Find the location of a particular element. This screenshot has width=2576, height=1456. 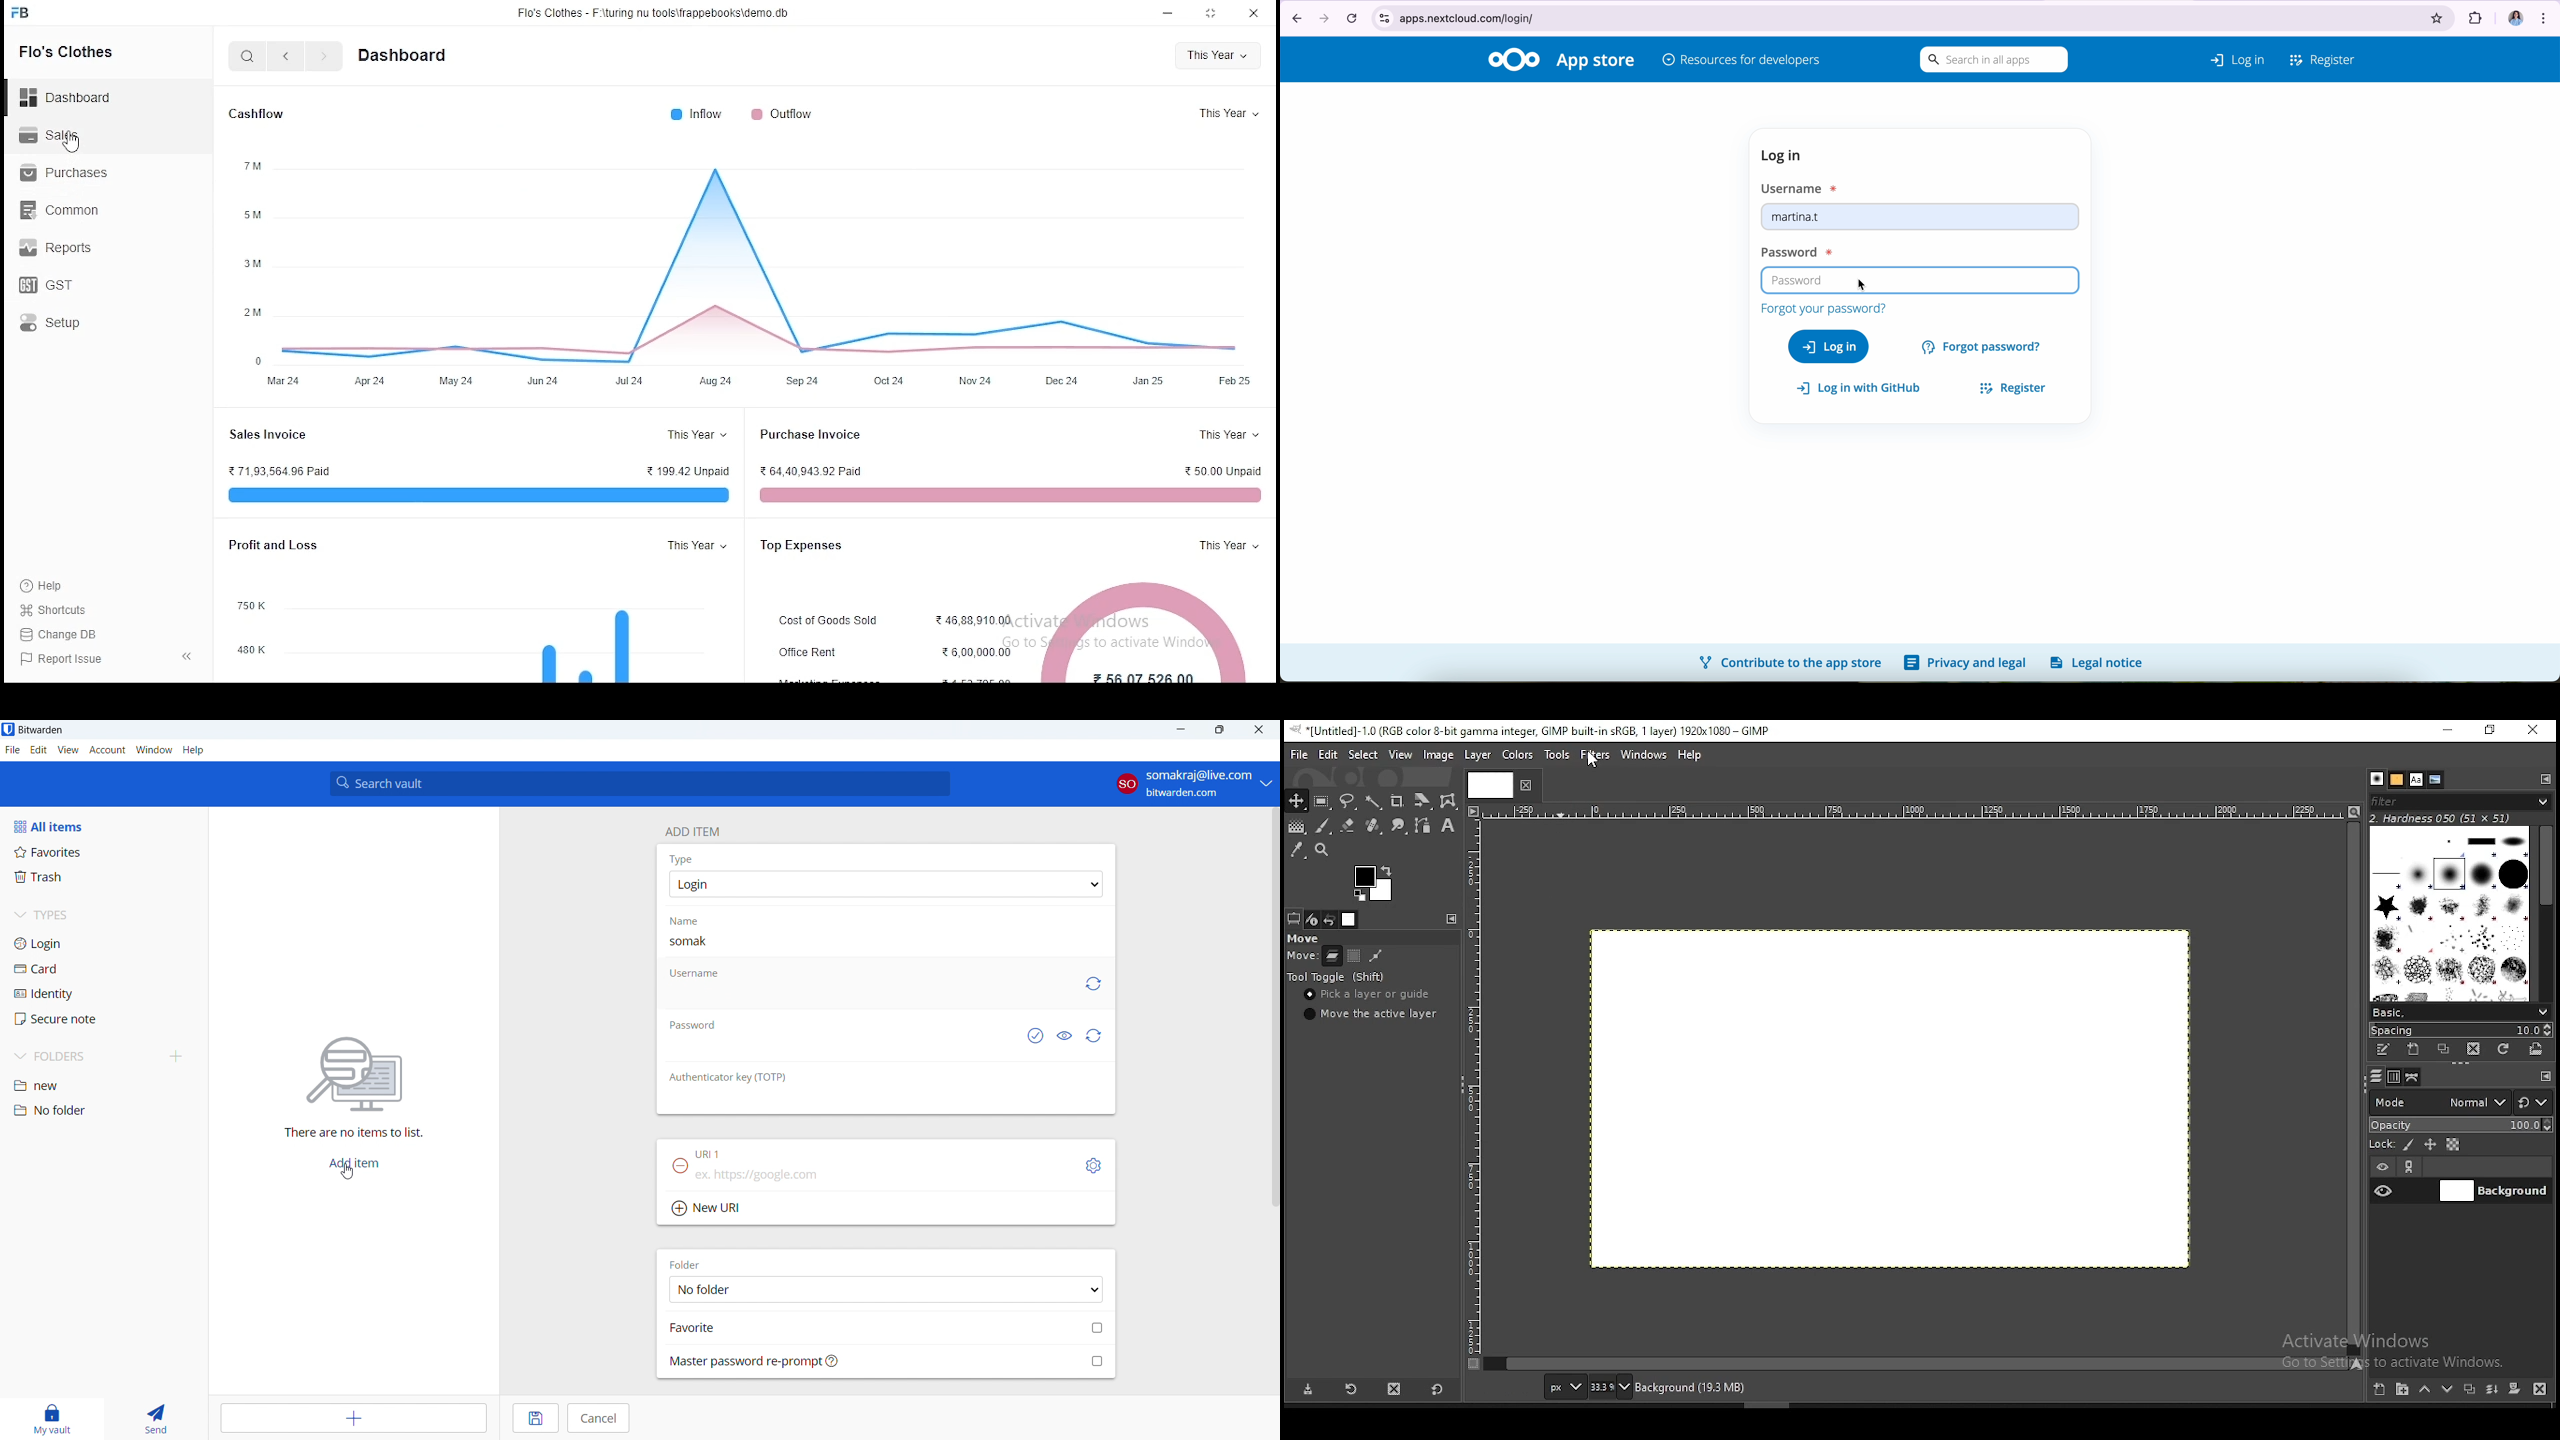

move layer on step down is located at coordinates (2451, 1389).